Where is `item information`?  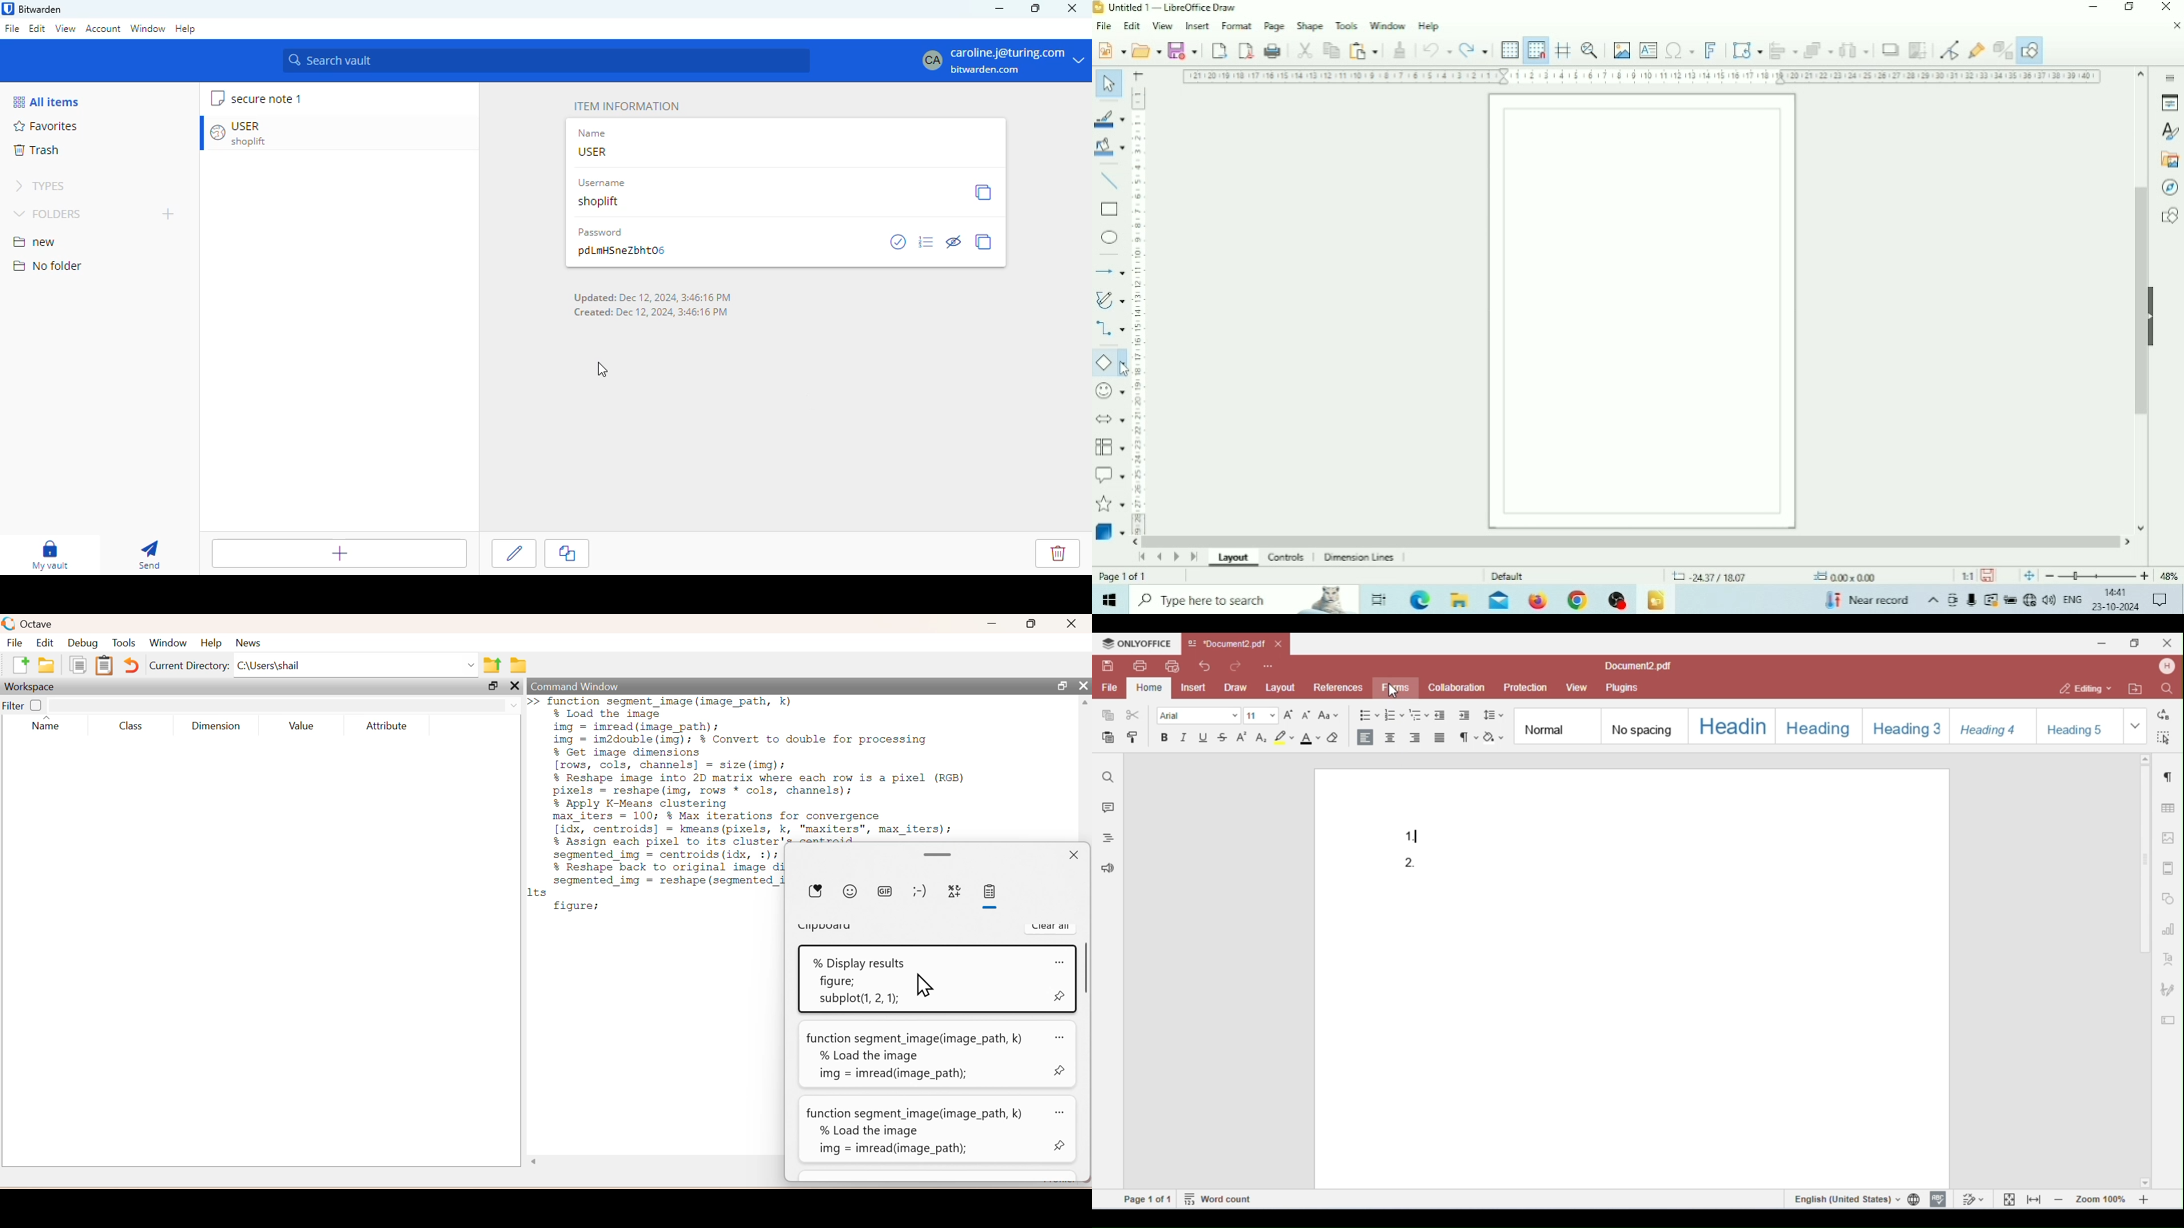
item information is located at coordinates (626, 106).